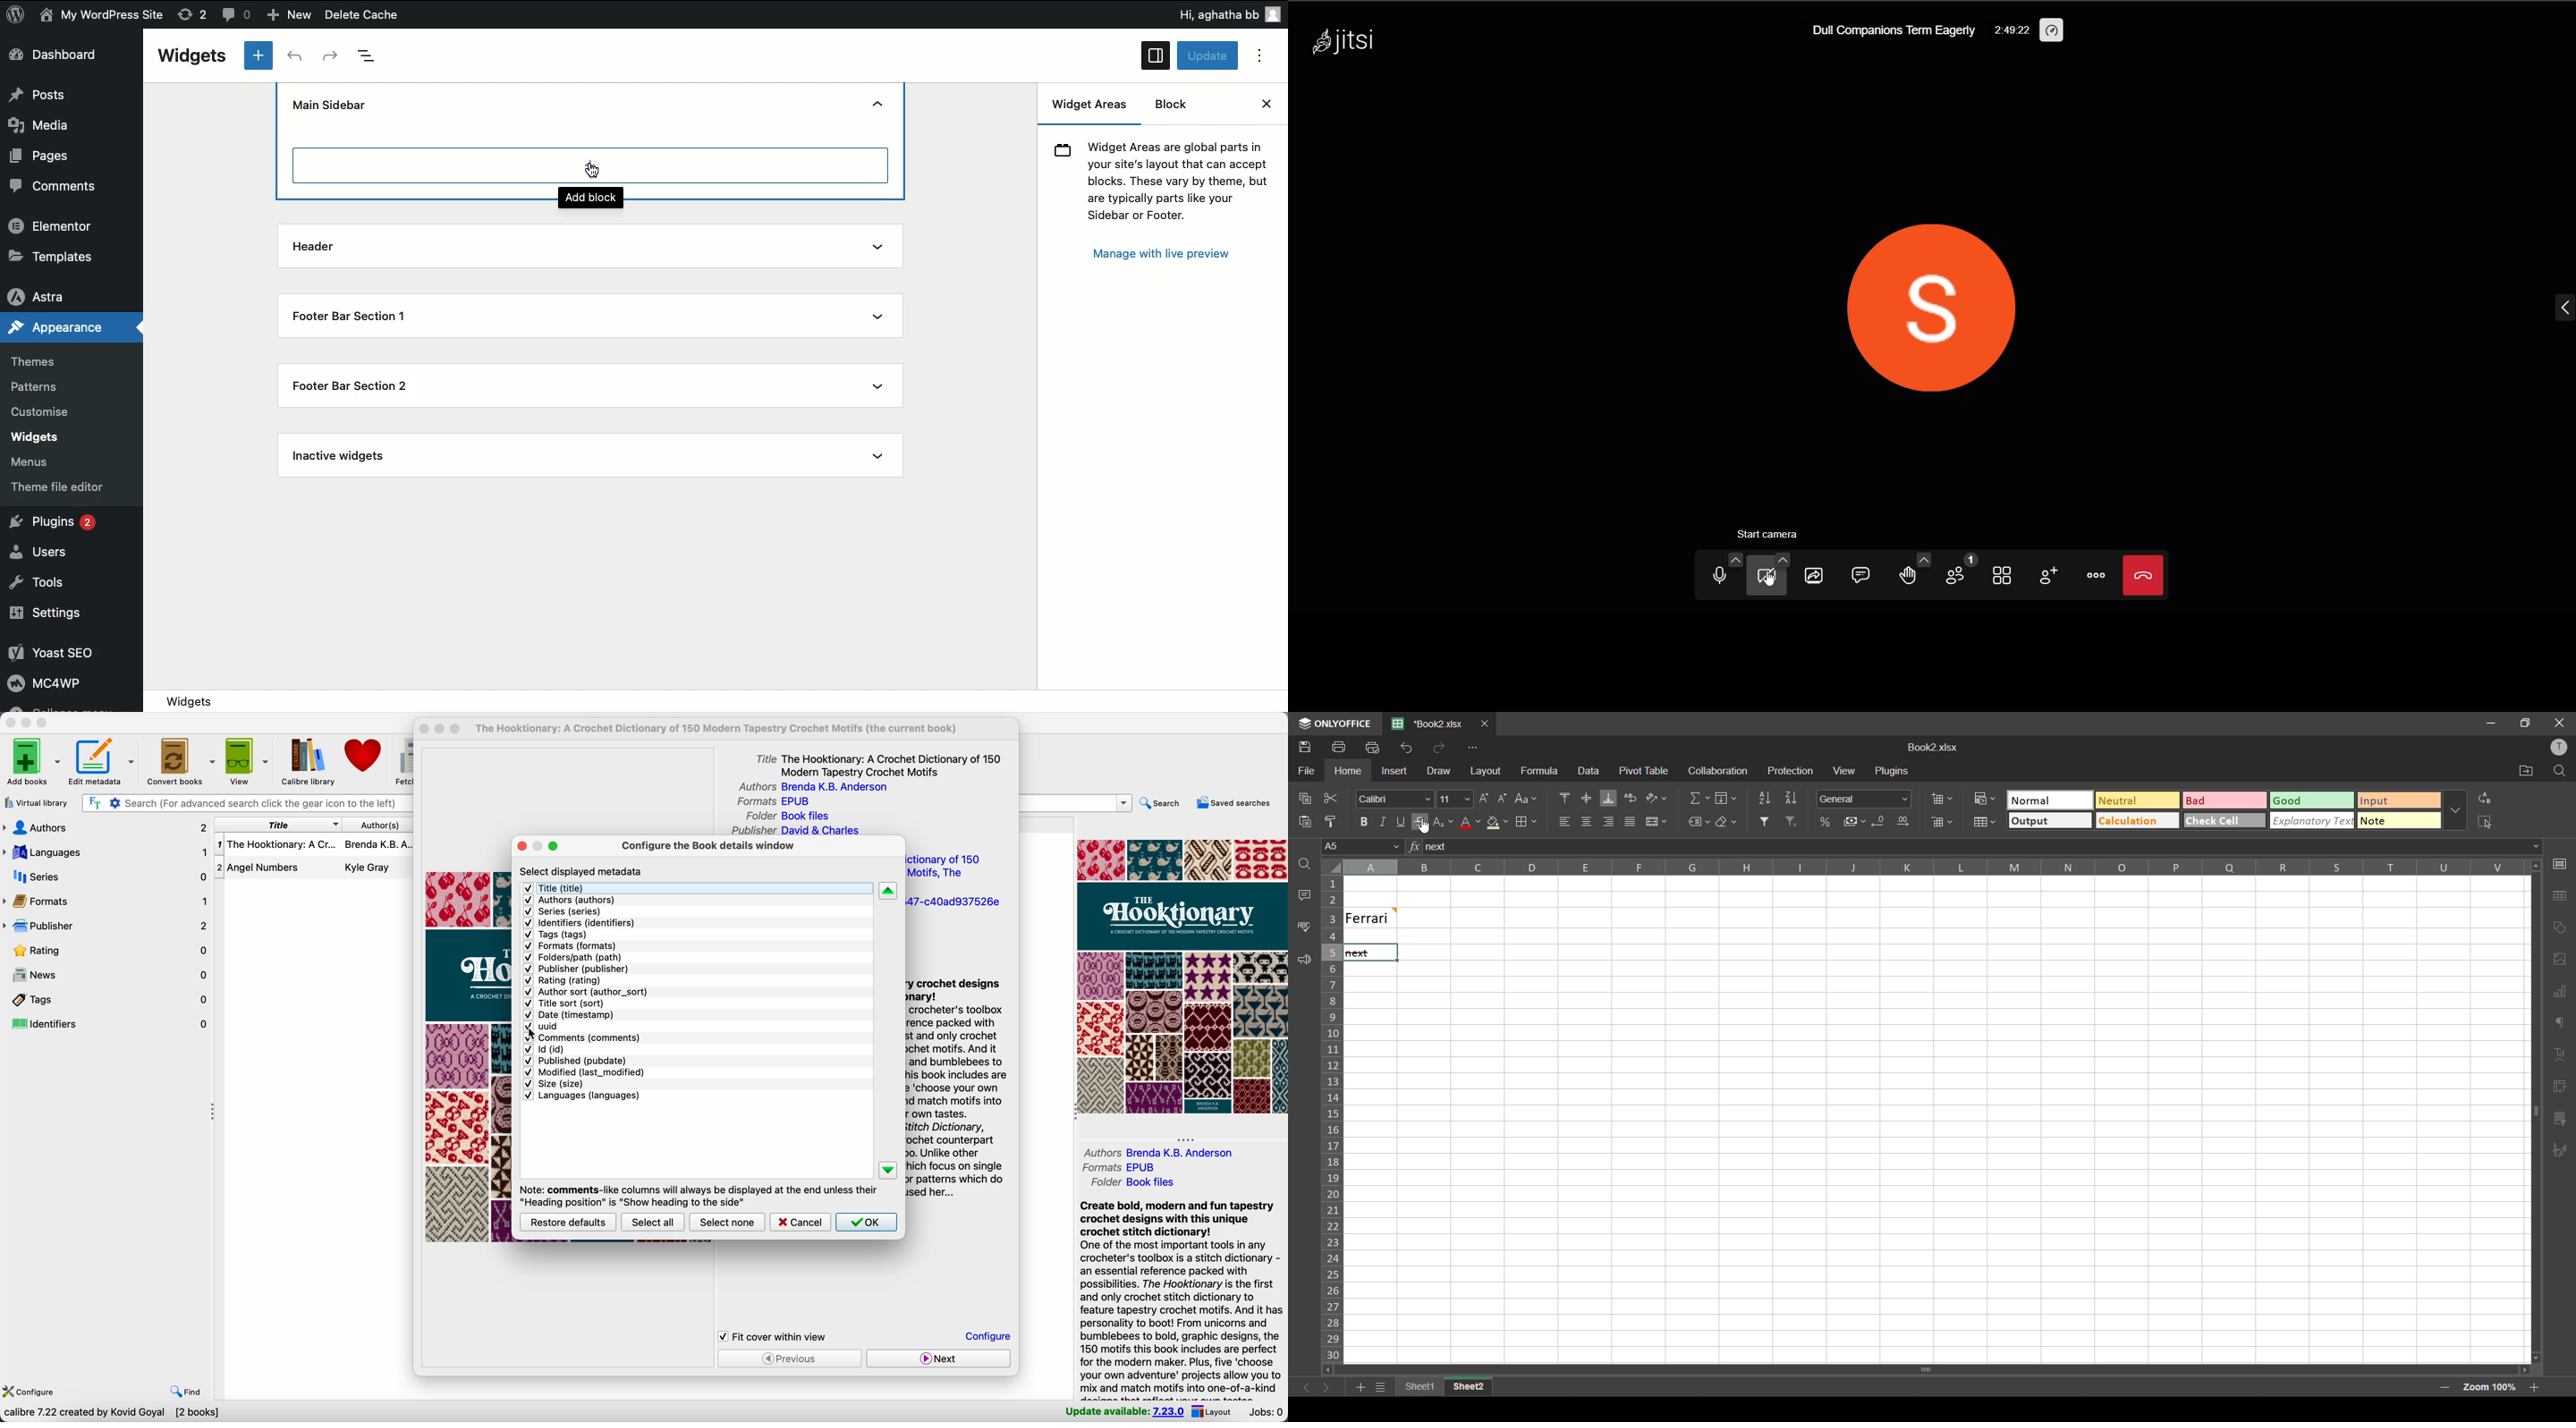  Describe the element at coordinates (351, 316) in the screenshot. I see `Footer bar section 1` at that location.